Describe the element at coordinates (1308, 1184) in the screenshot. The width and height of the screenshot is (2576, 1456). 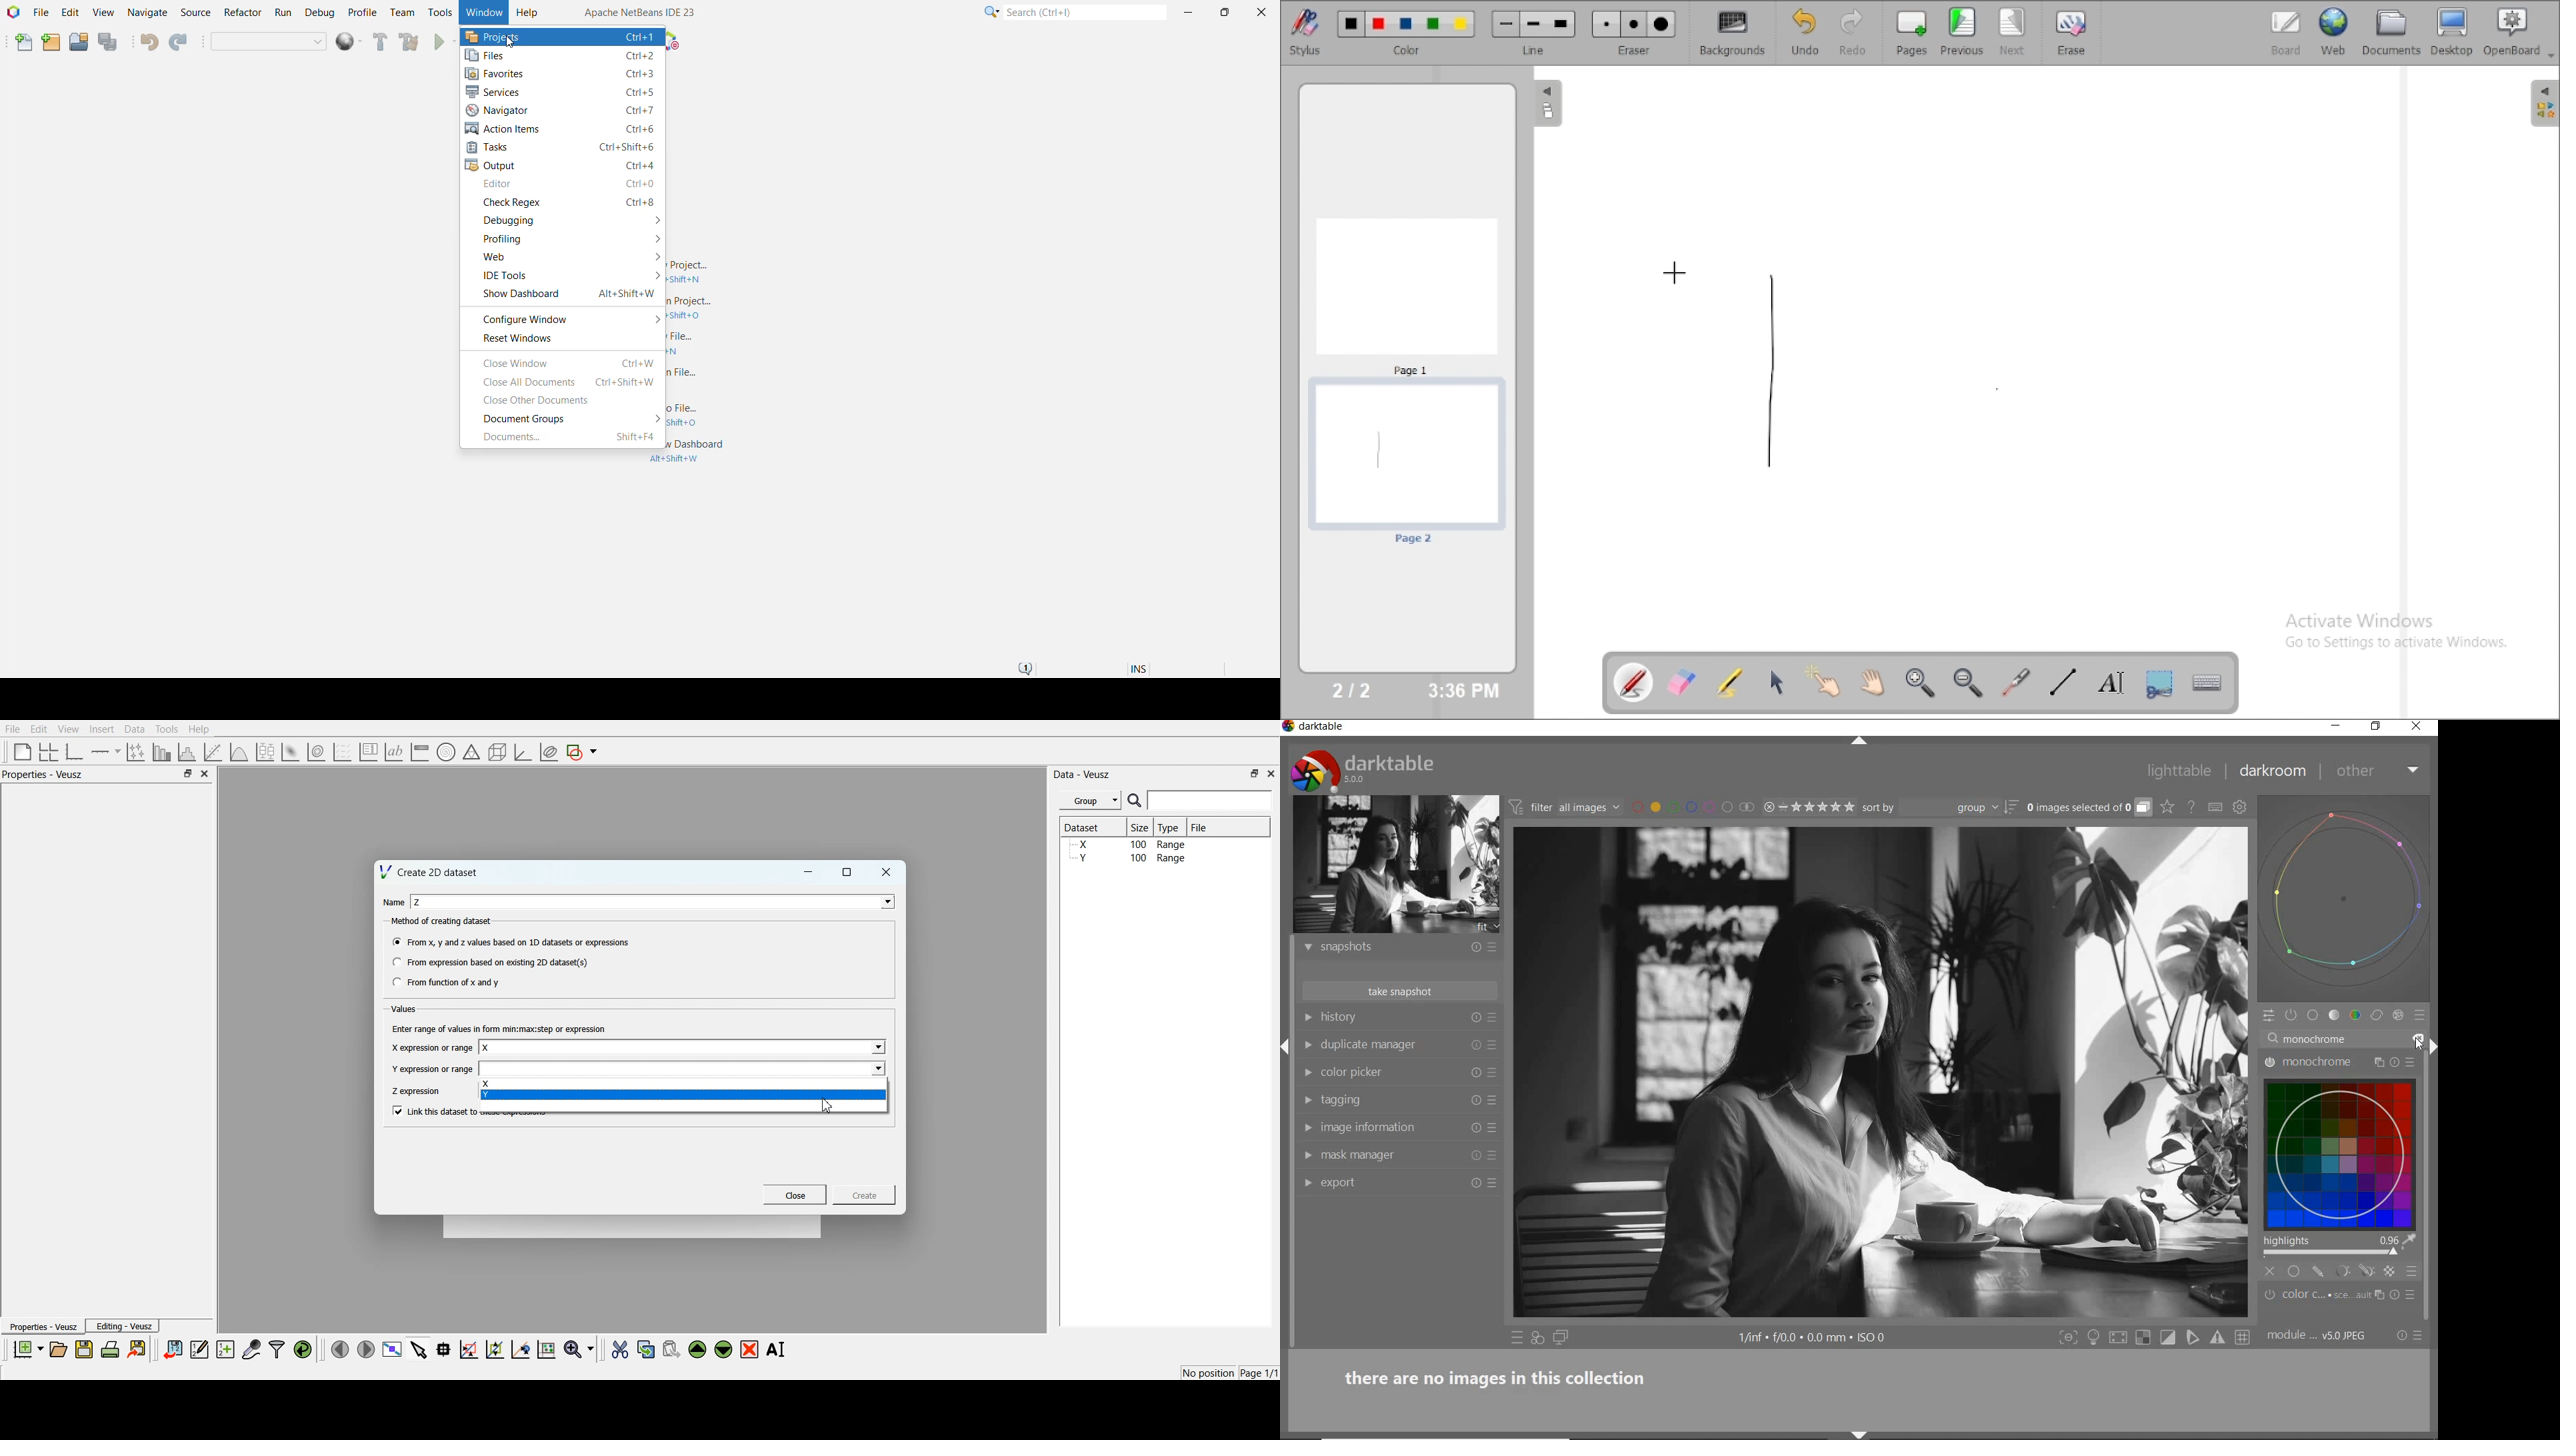
I see `show module` at that location.